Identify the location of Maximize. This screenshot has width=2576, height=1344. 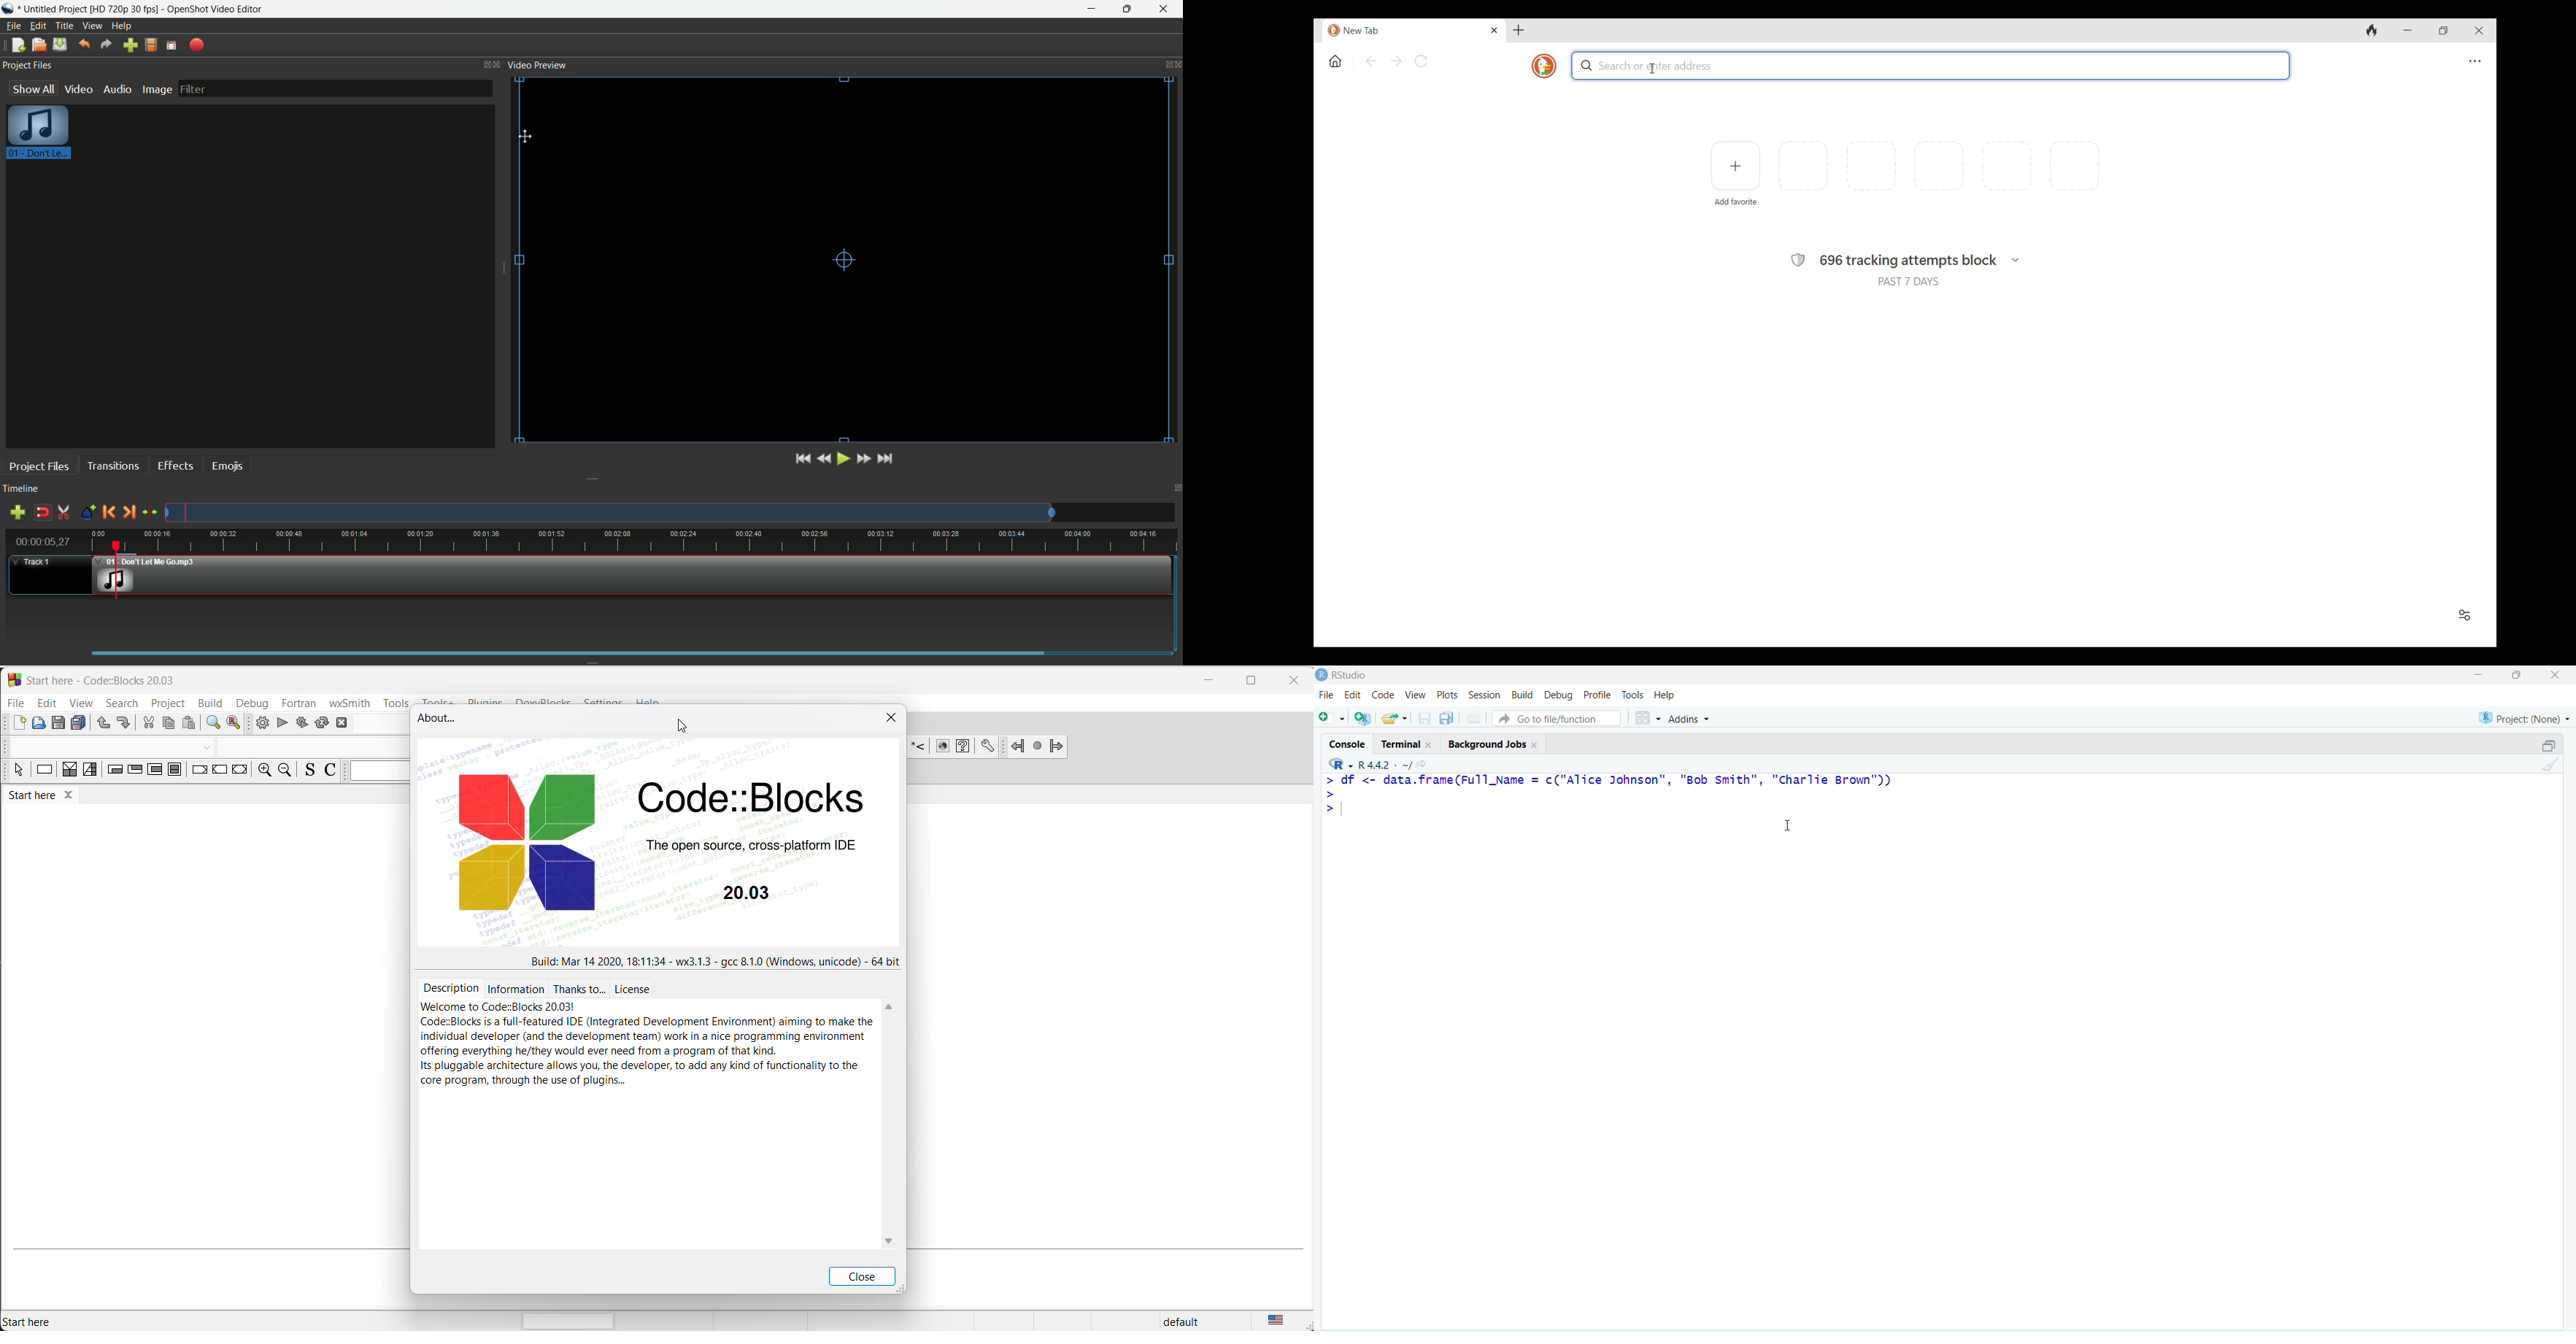
(2548, 743).